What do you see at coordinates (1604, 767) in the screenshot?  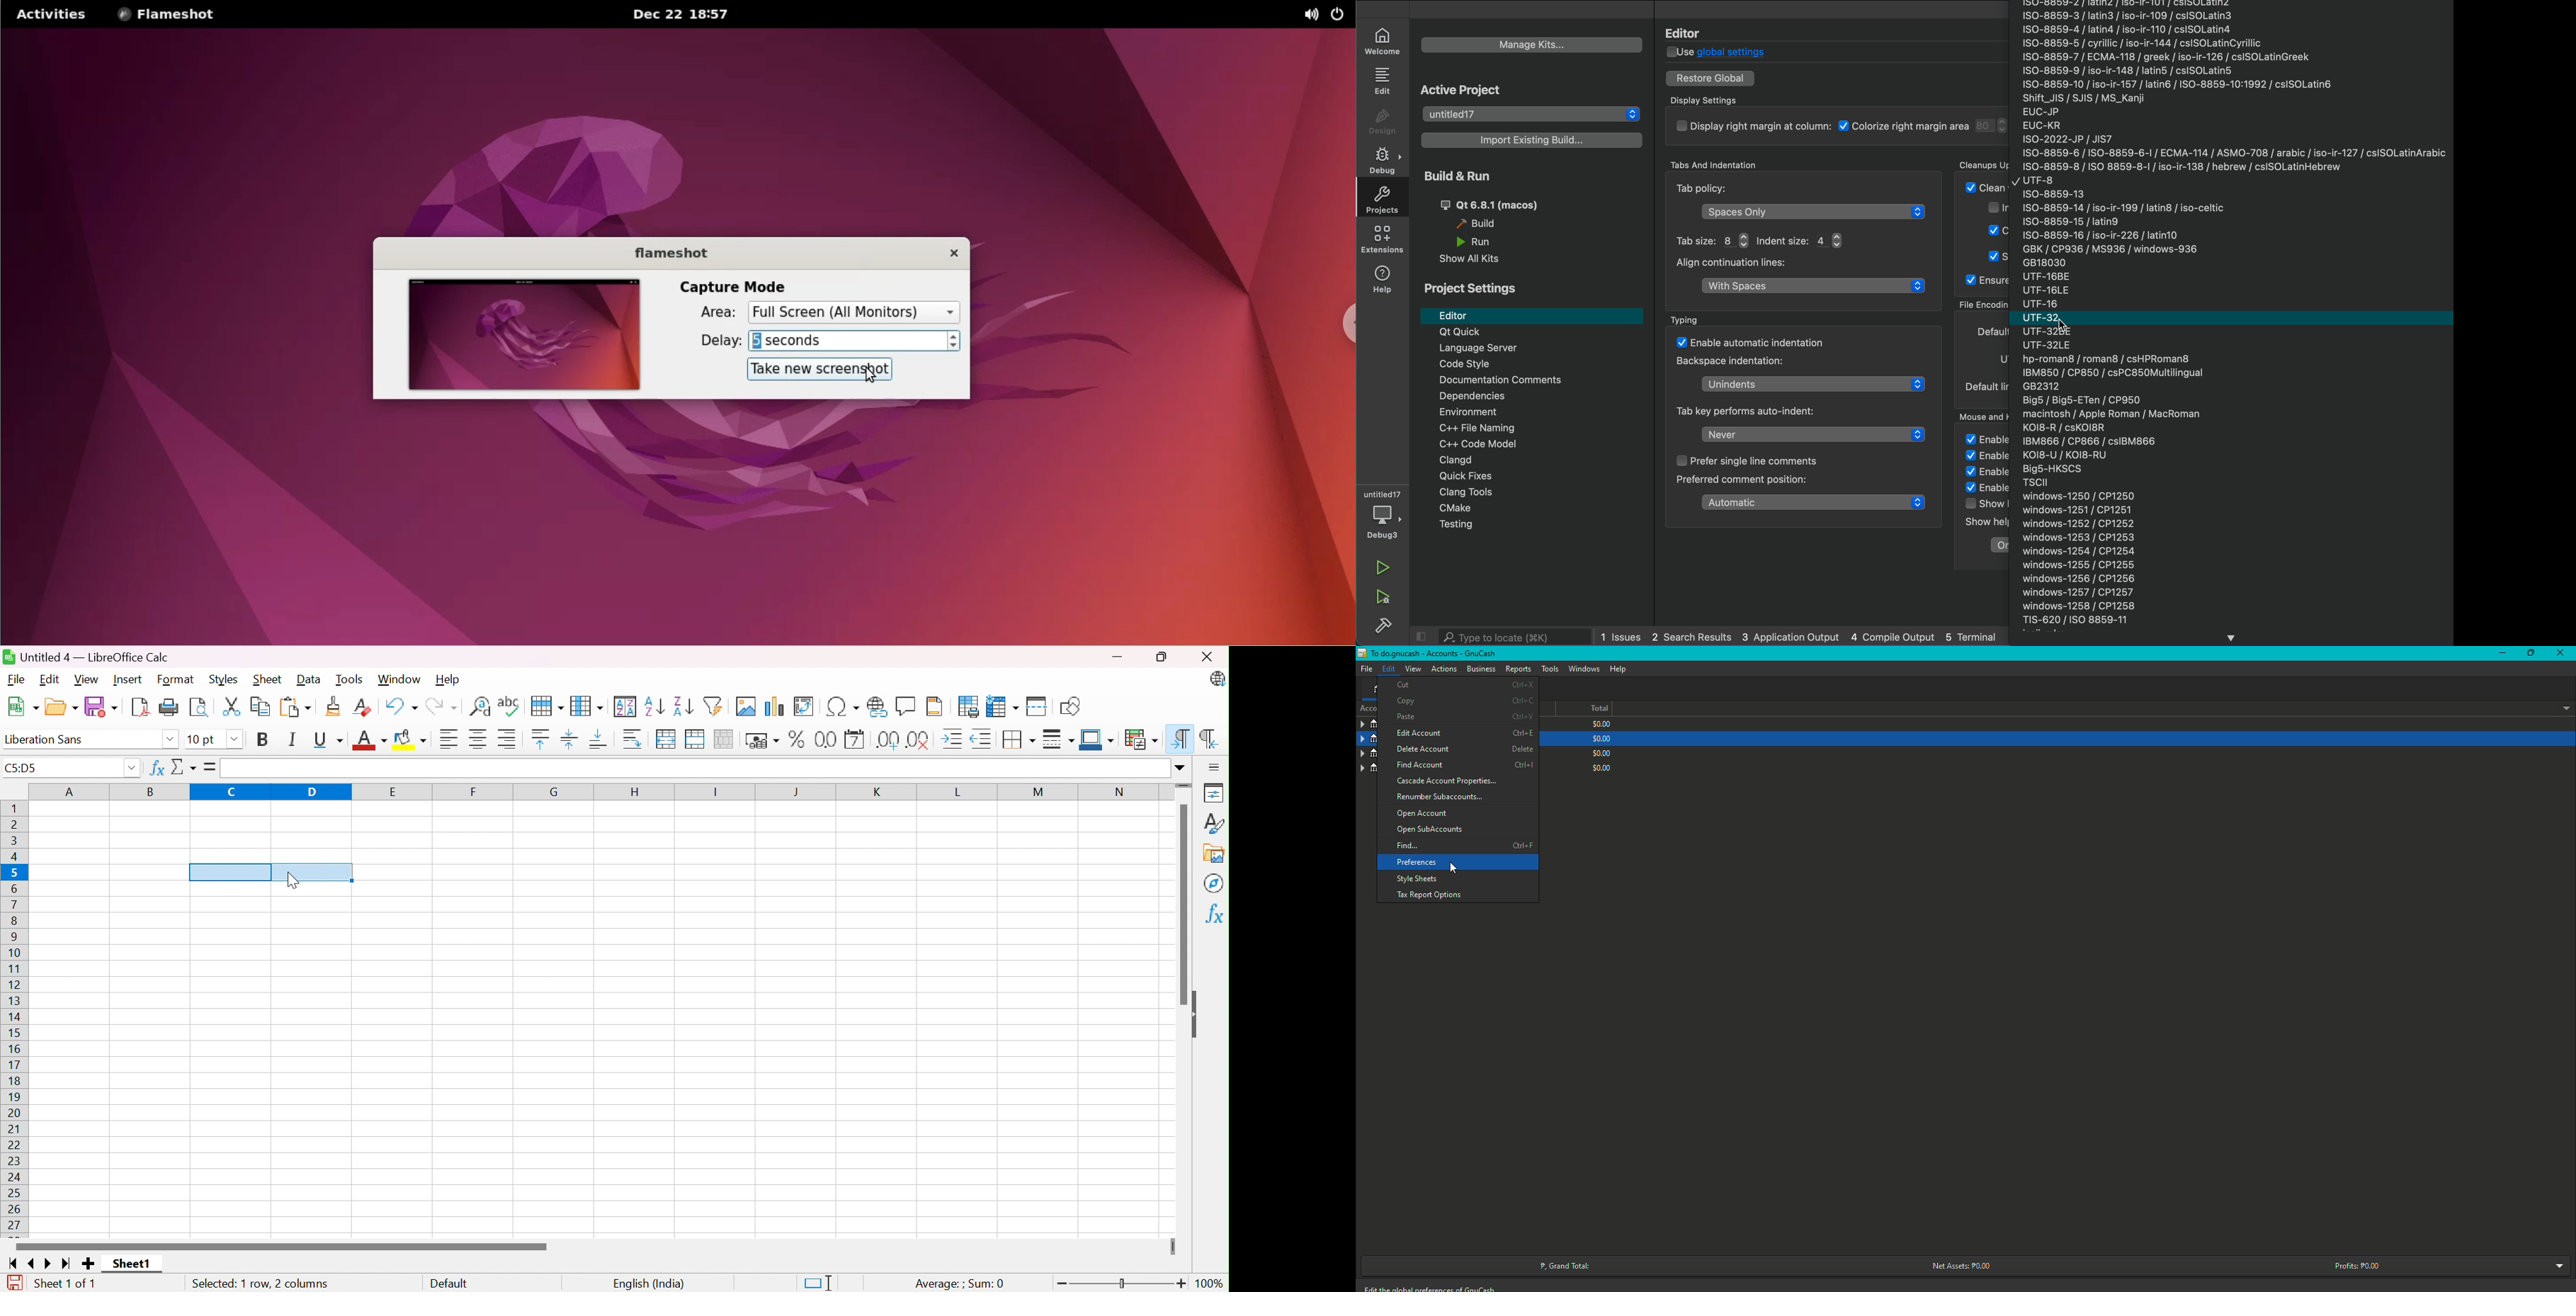 I see `$0` at bounding box center [1604, 767].